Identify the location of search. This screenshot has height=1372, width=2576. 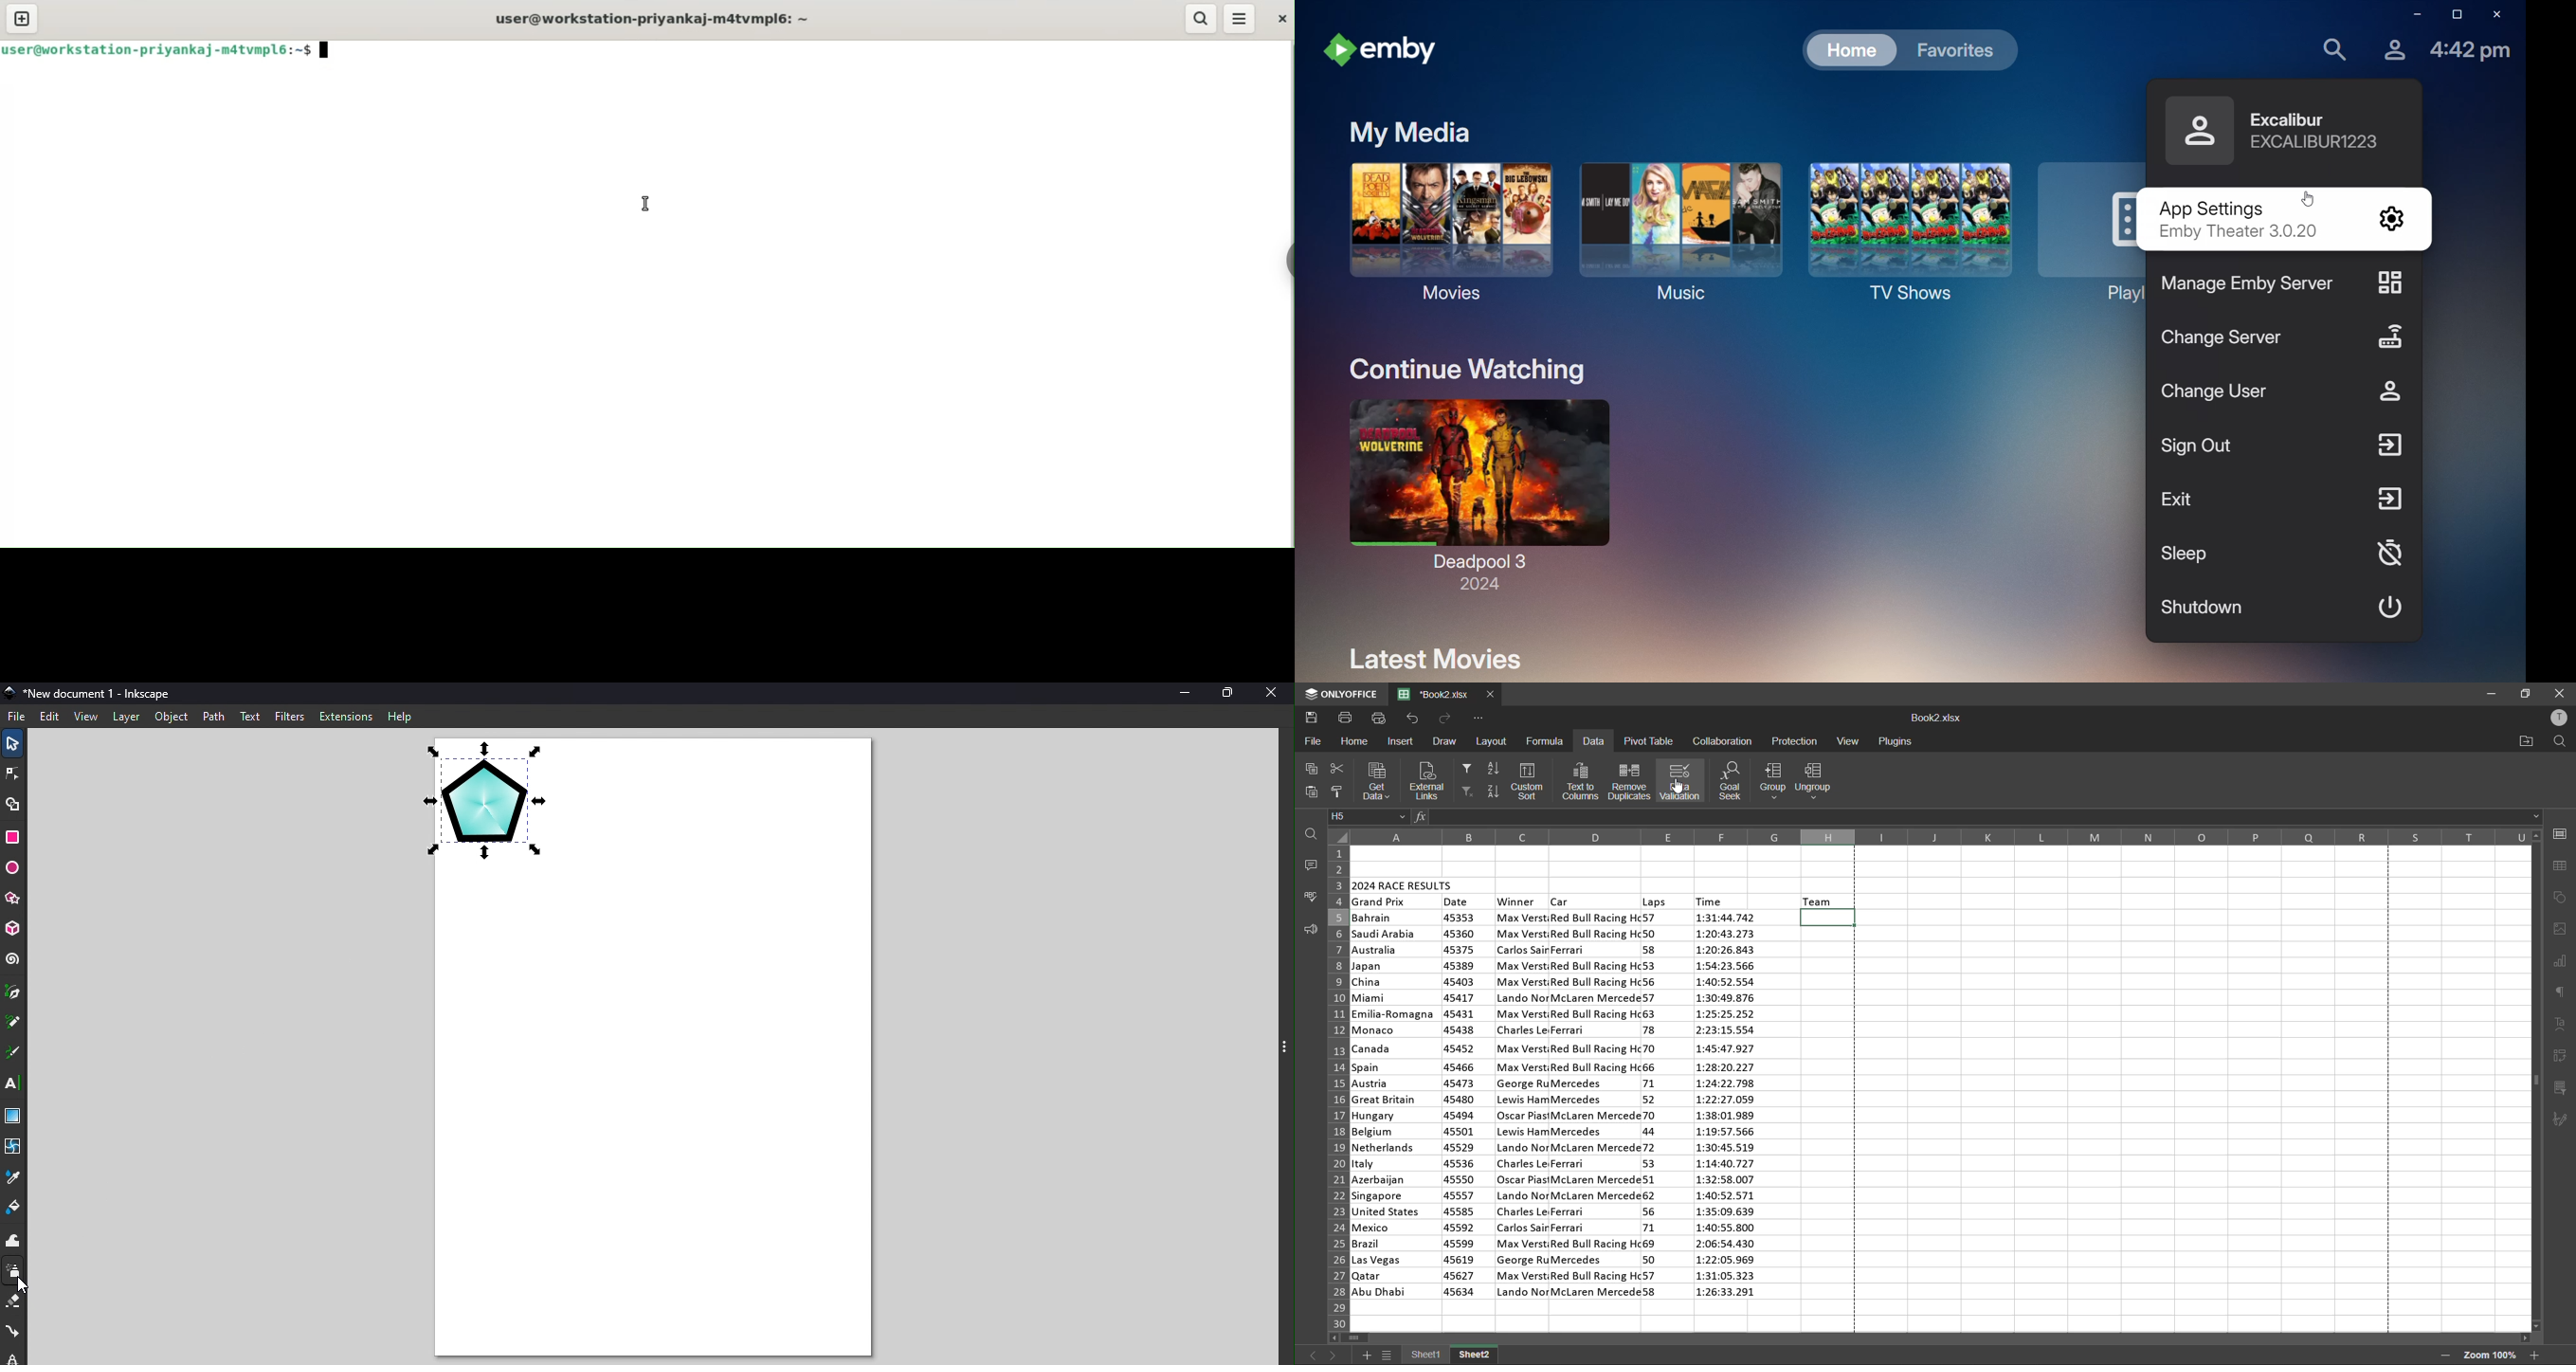
(1200, 18).